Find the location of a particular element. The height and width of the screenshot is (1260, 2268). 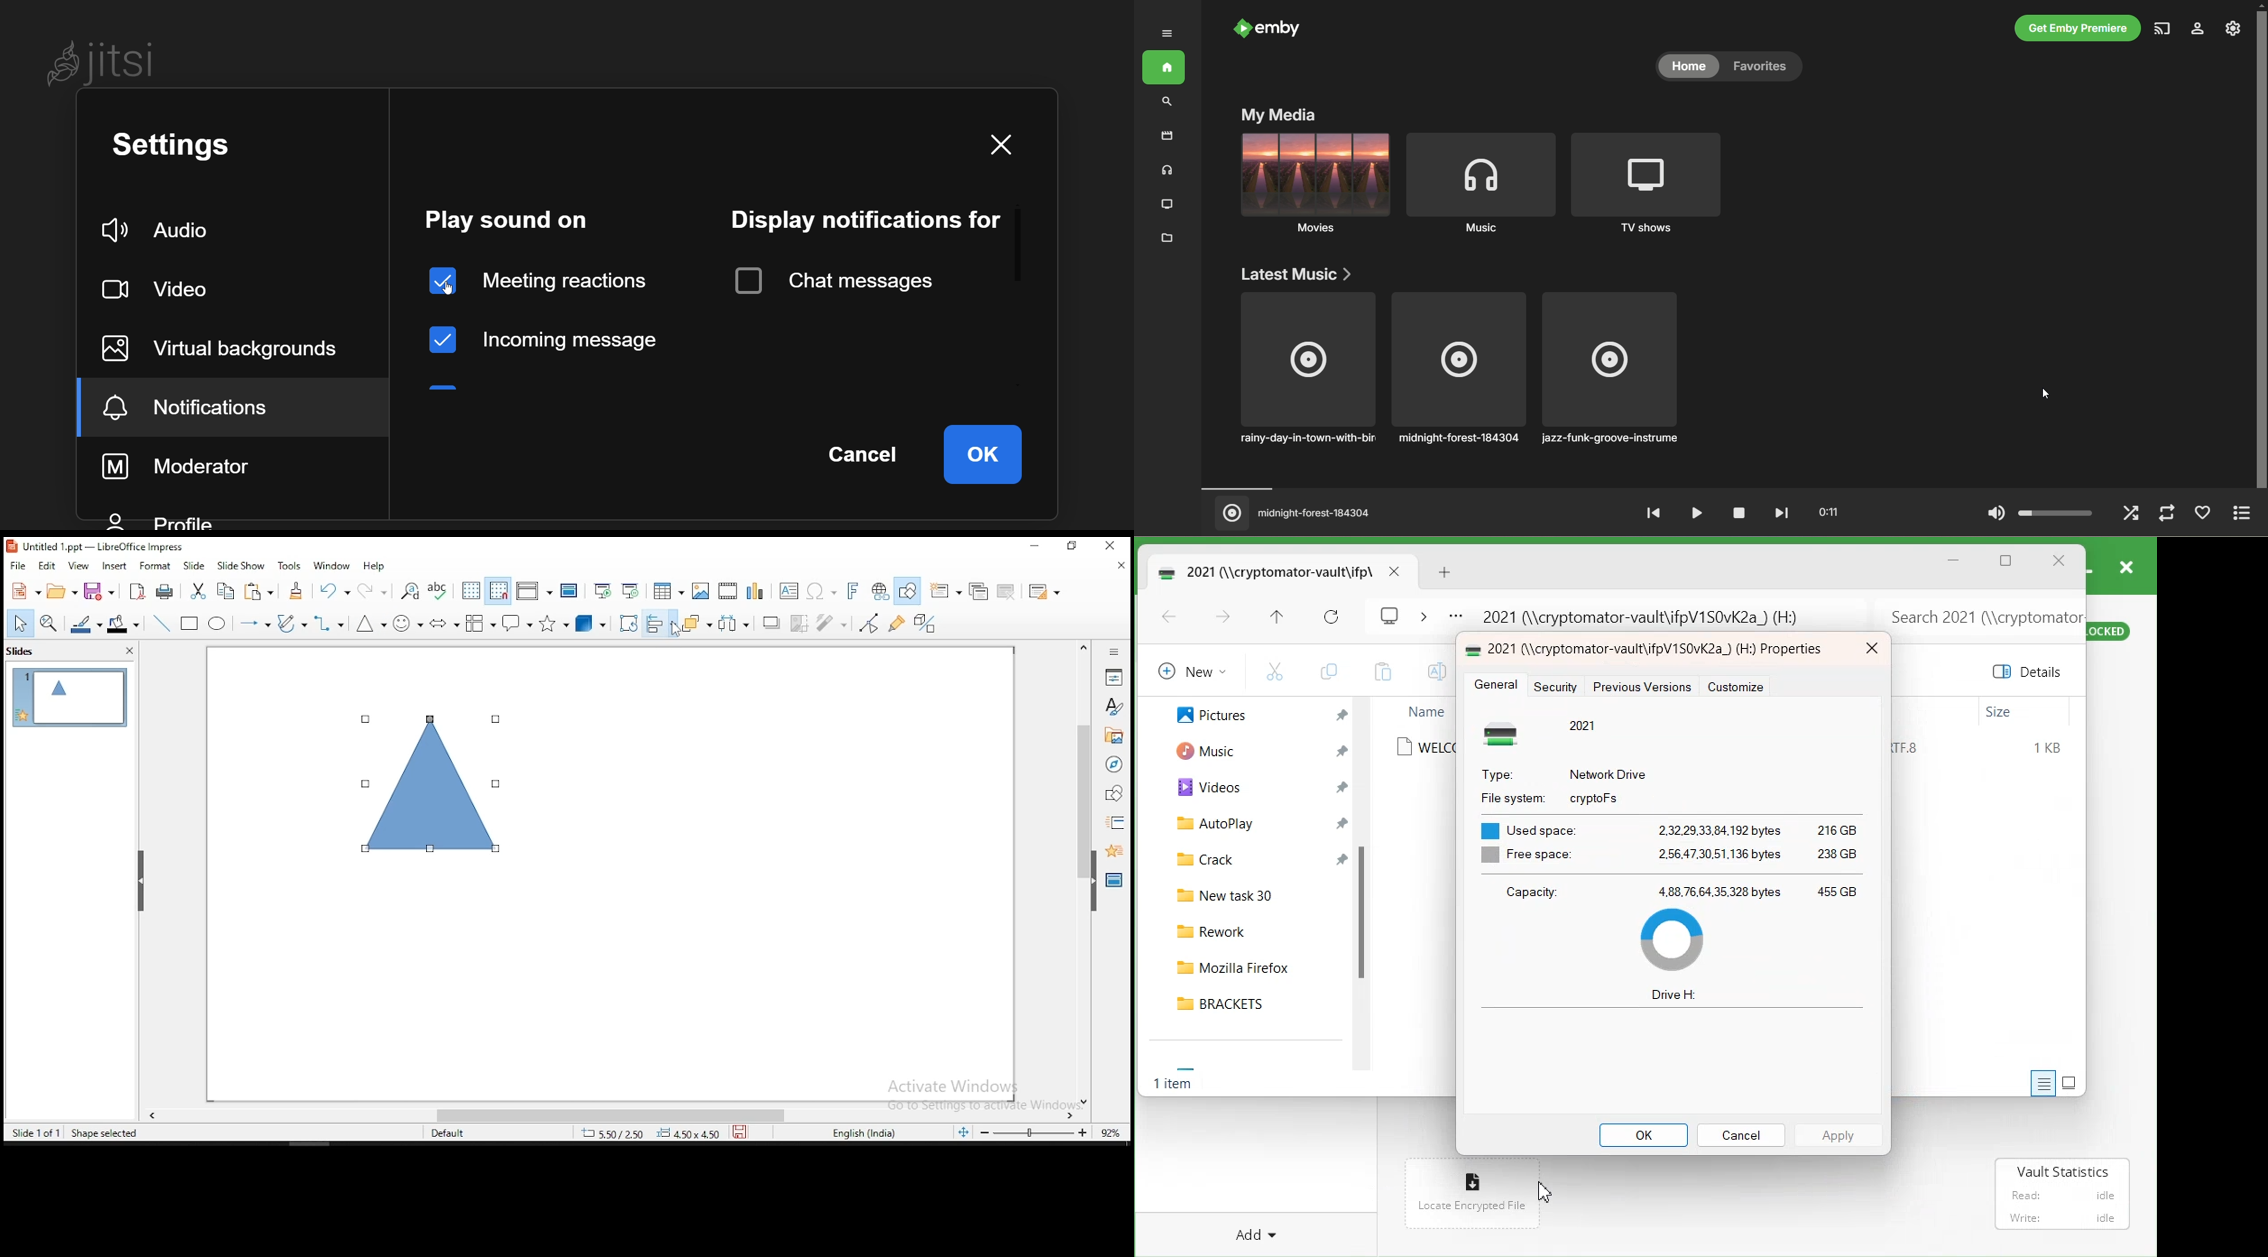

Vault Folder is located at coordinates (1262, 571).